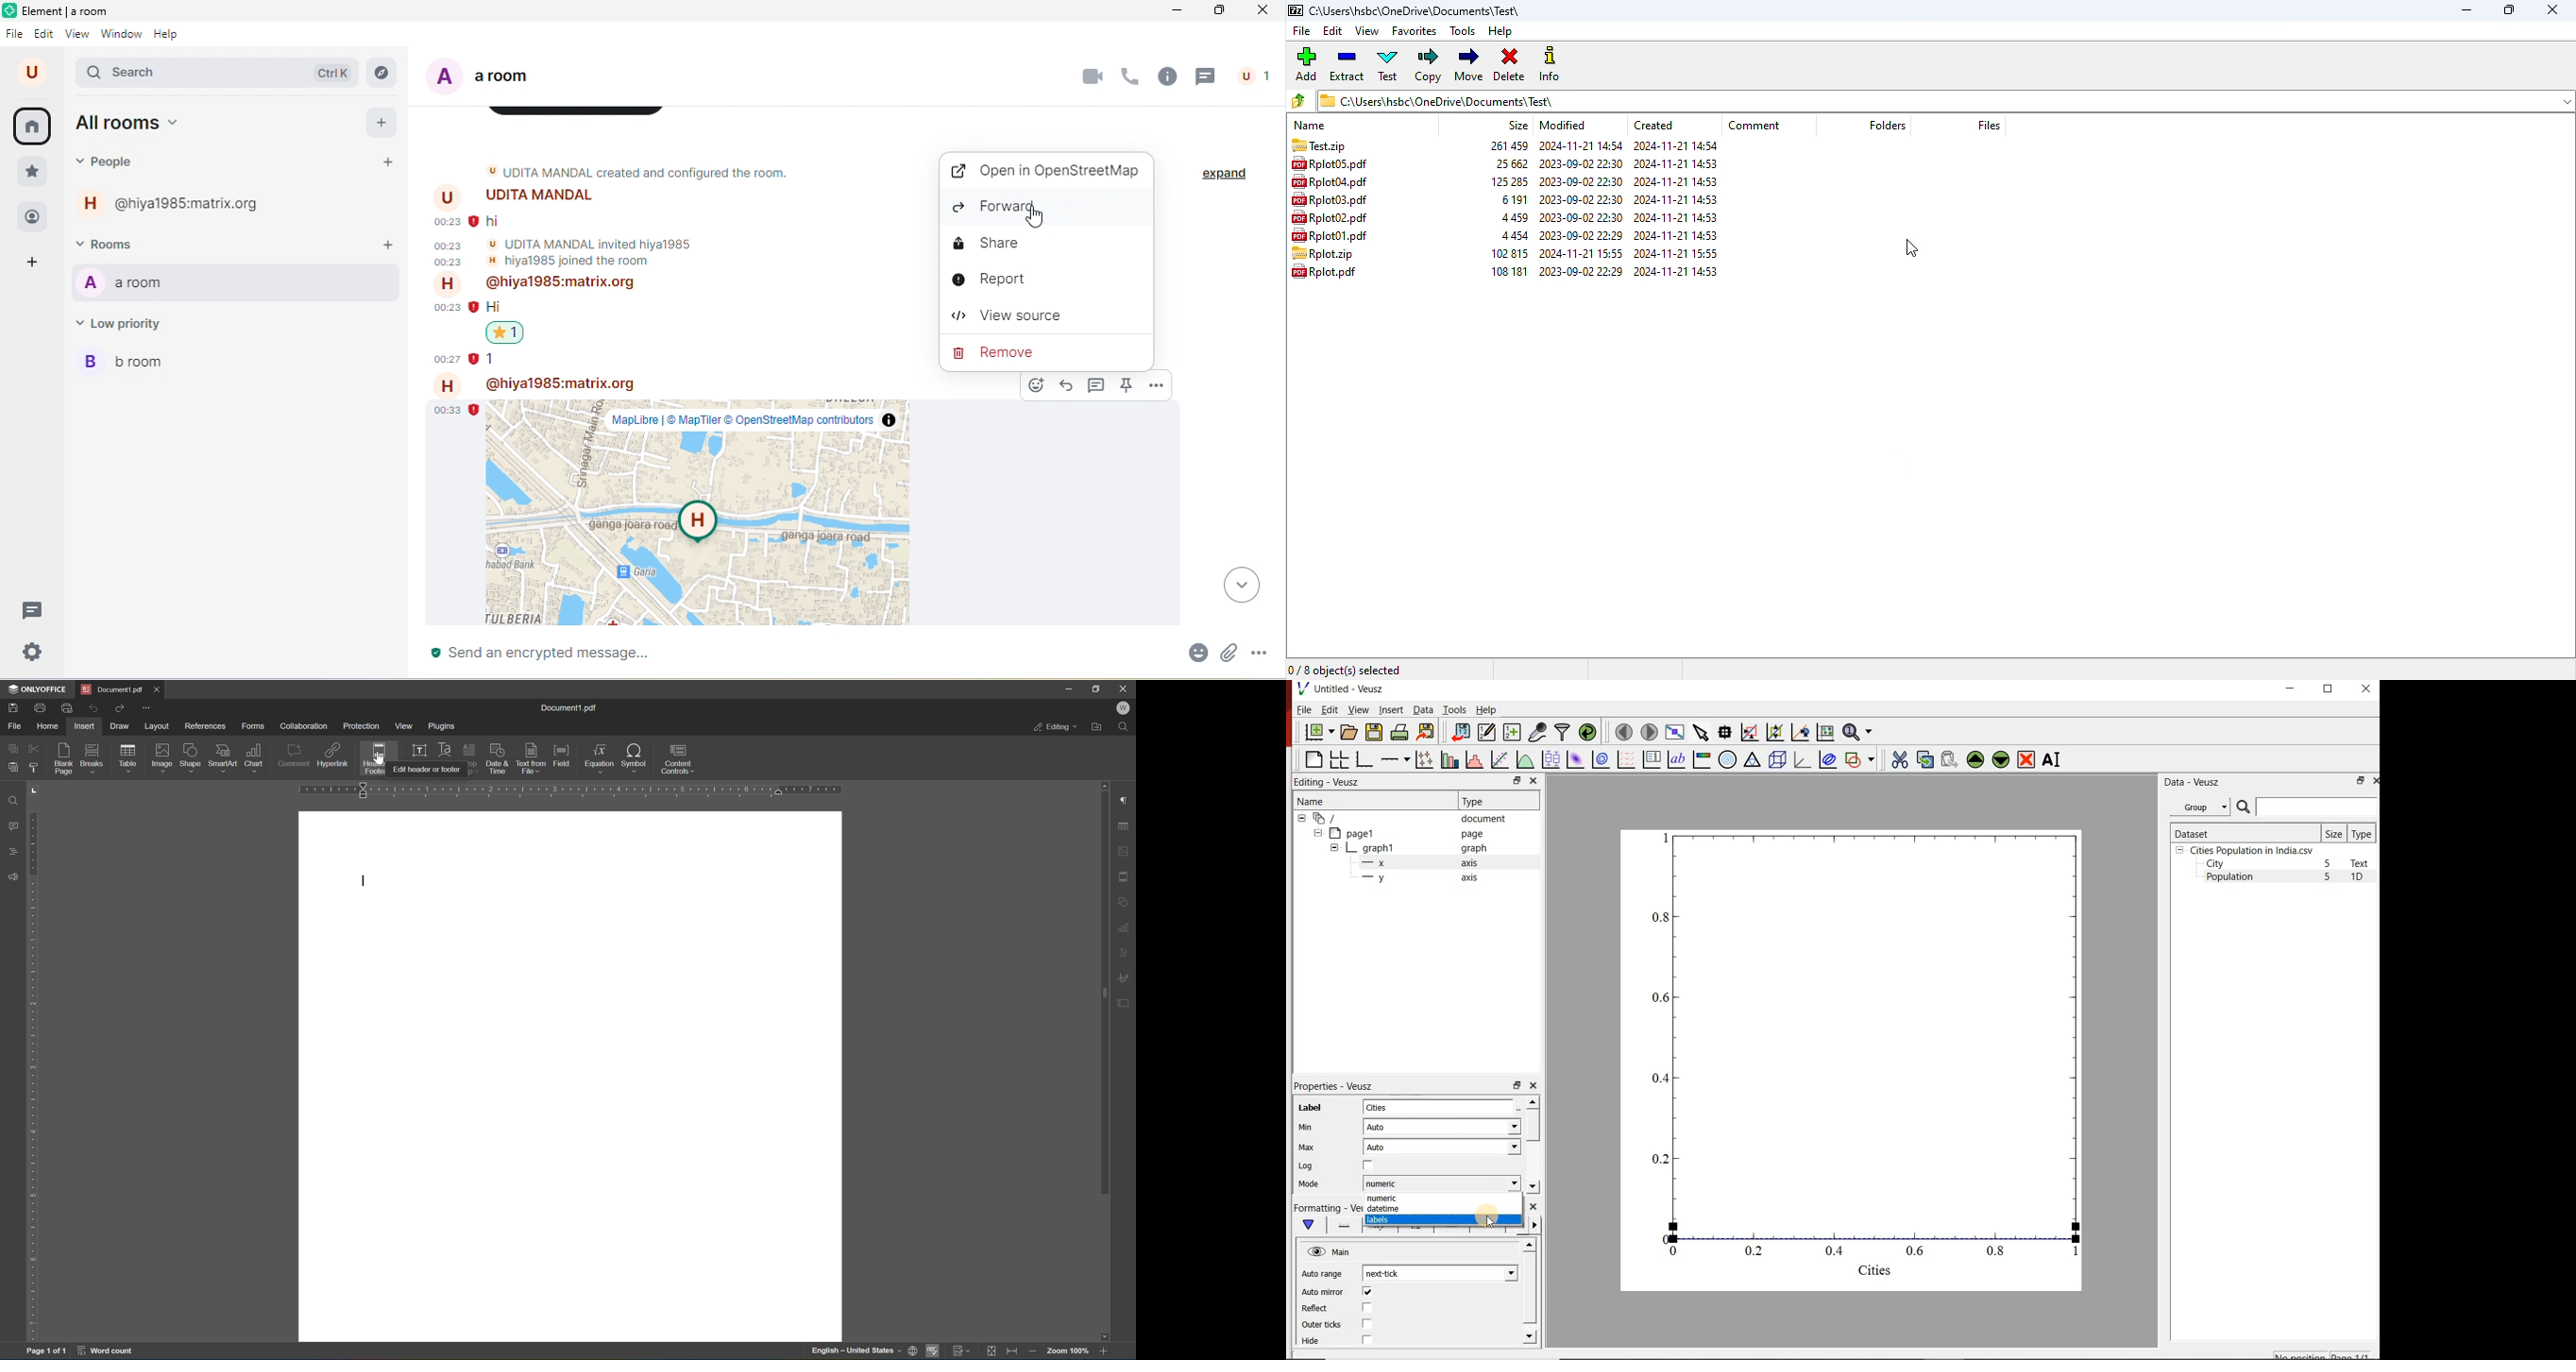 Image resolution: width=2576 pixels, height=1372 pixels. I want to click on location shared by hiya 1985, so click(698, 512).